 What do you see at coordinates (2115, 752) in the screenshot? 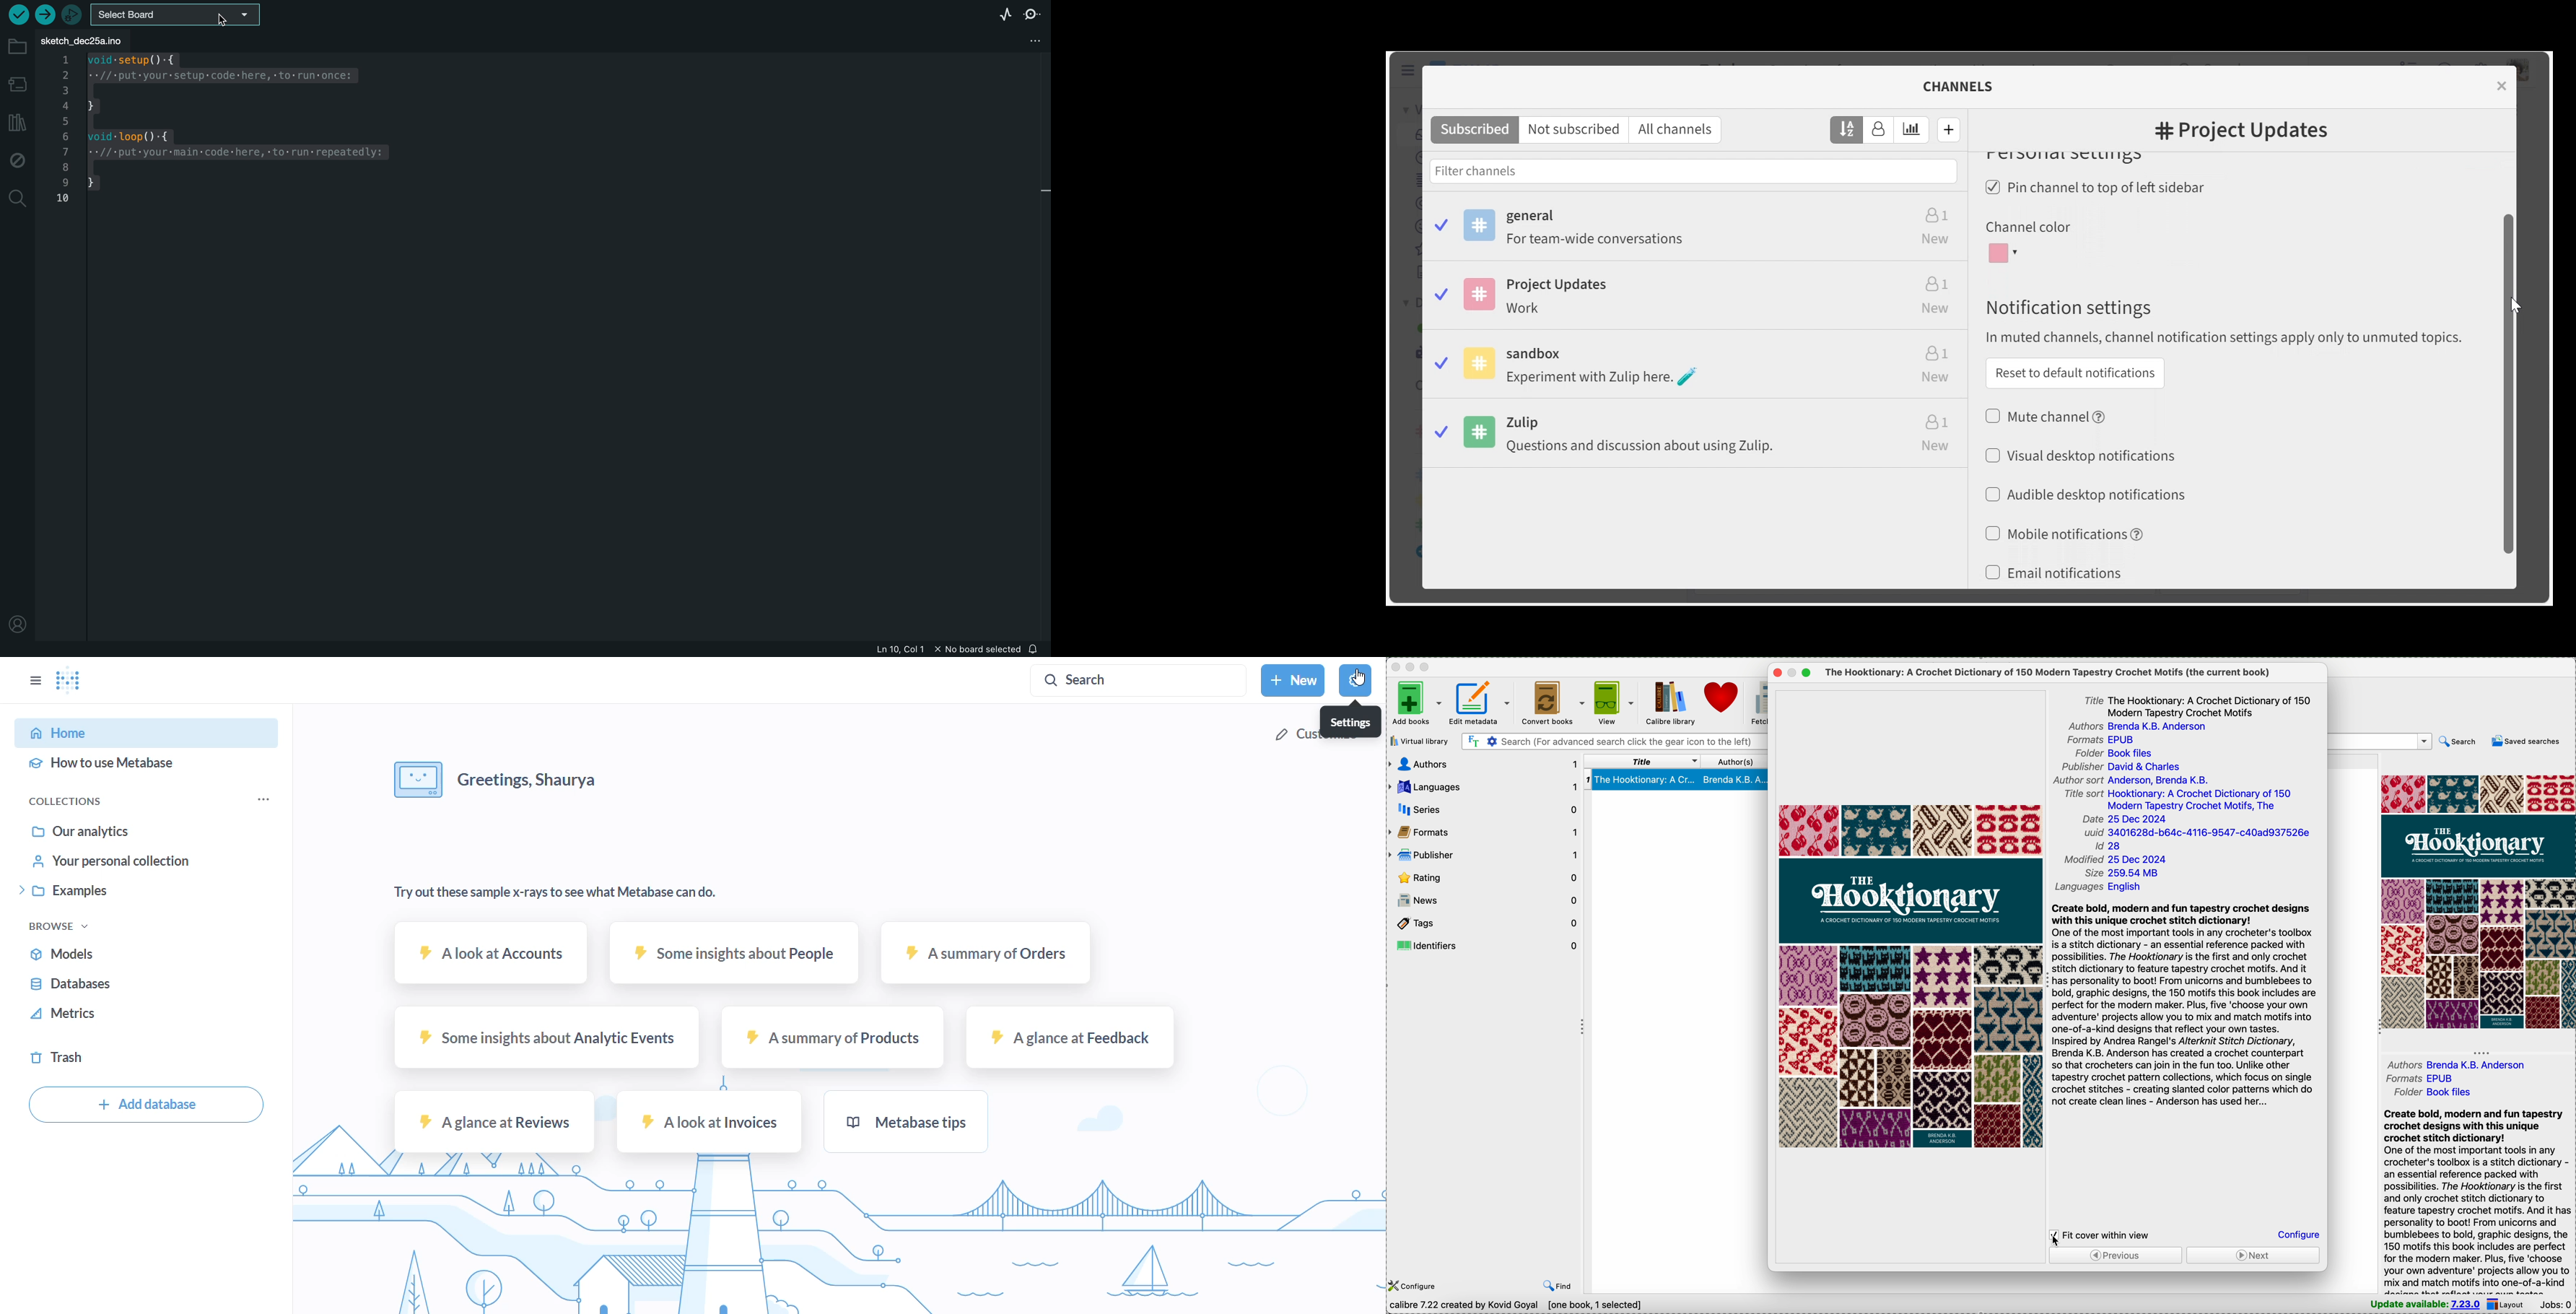
I see `book files` at bounding box center [2115, 752].